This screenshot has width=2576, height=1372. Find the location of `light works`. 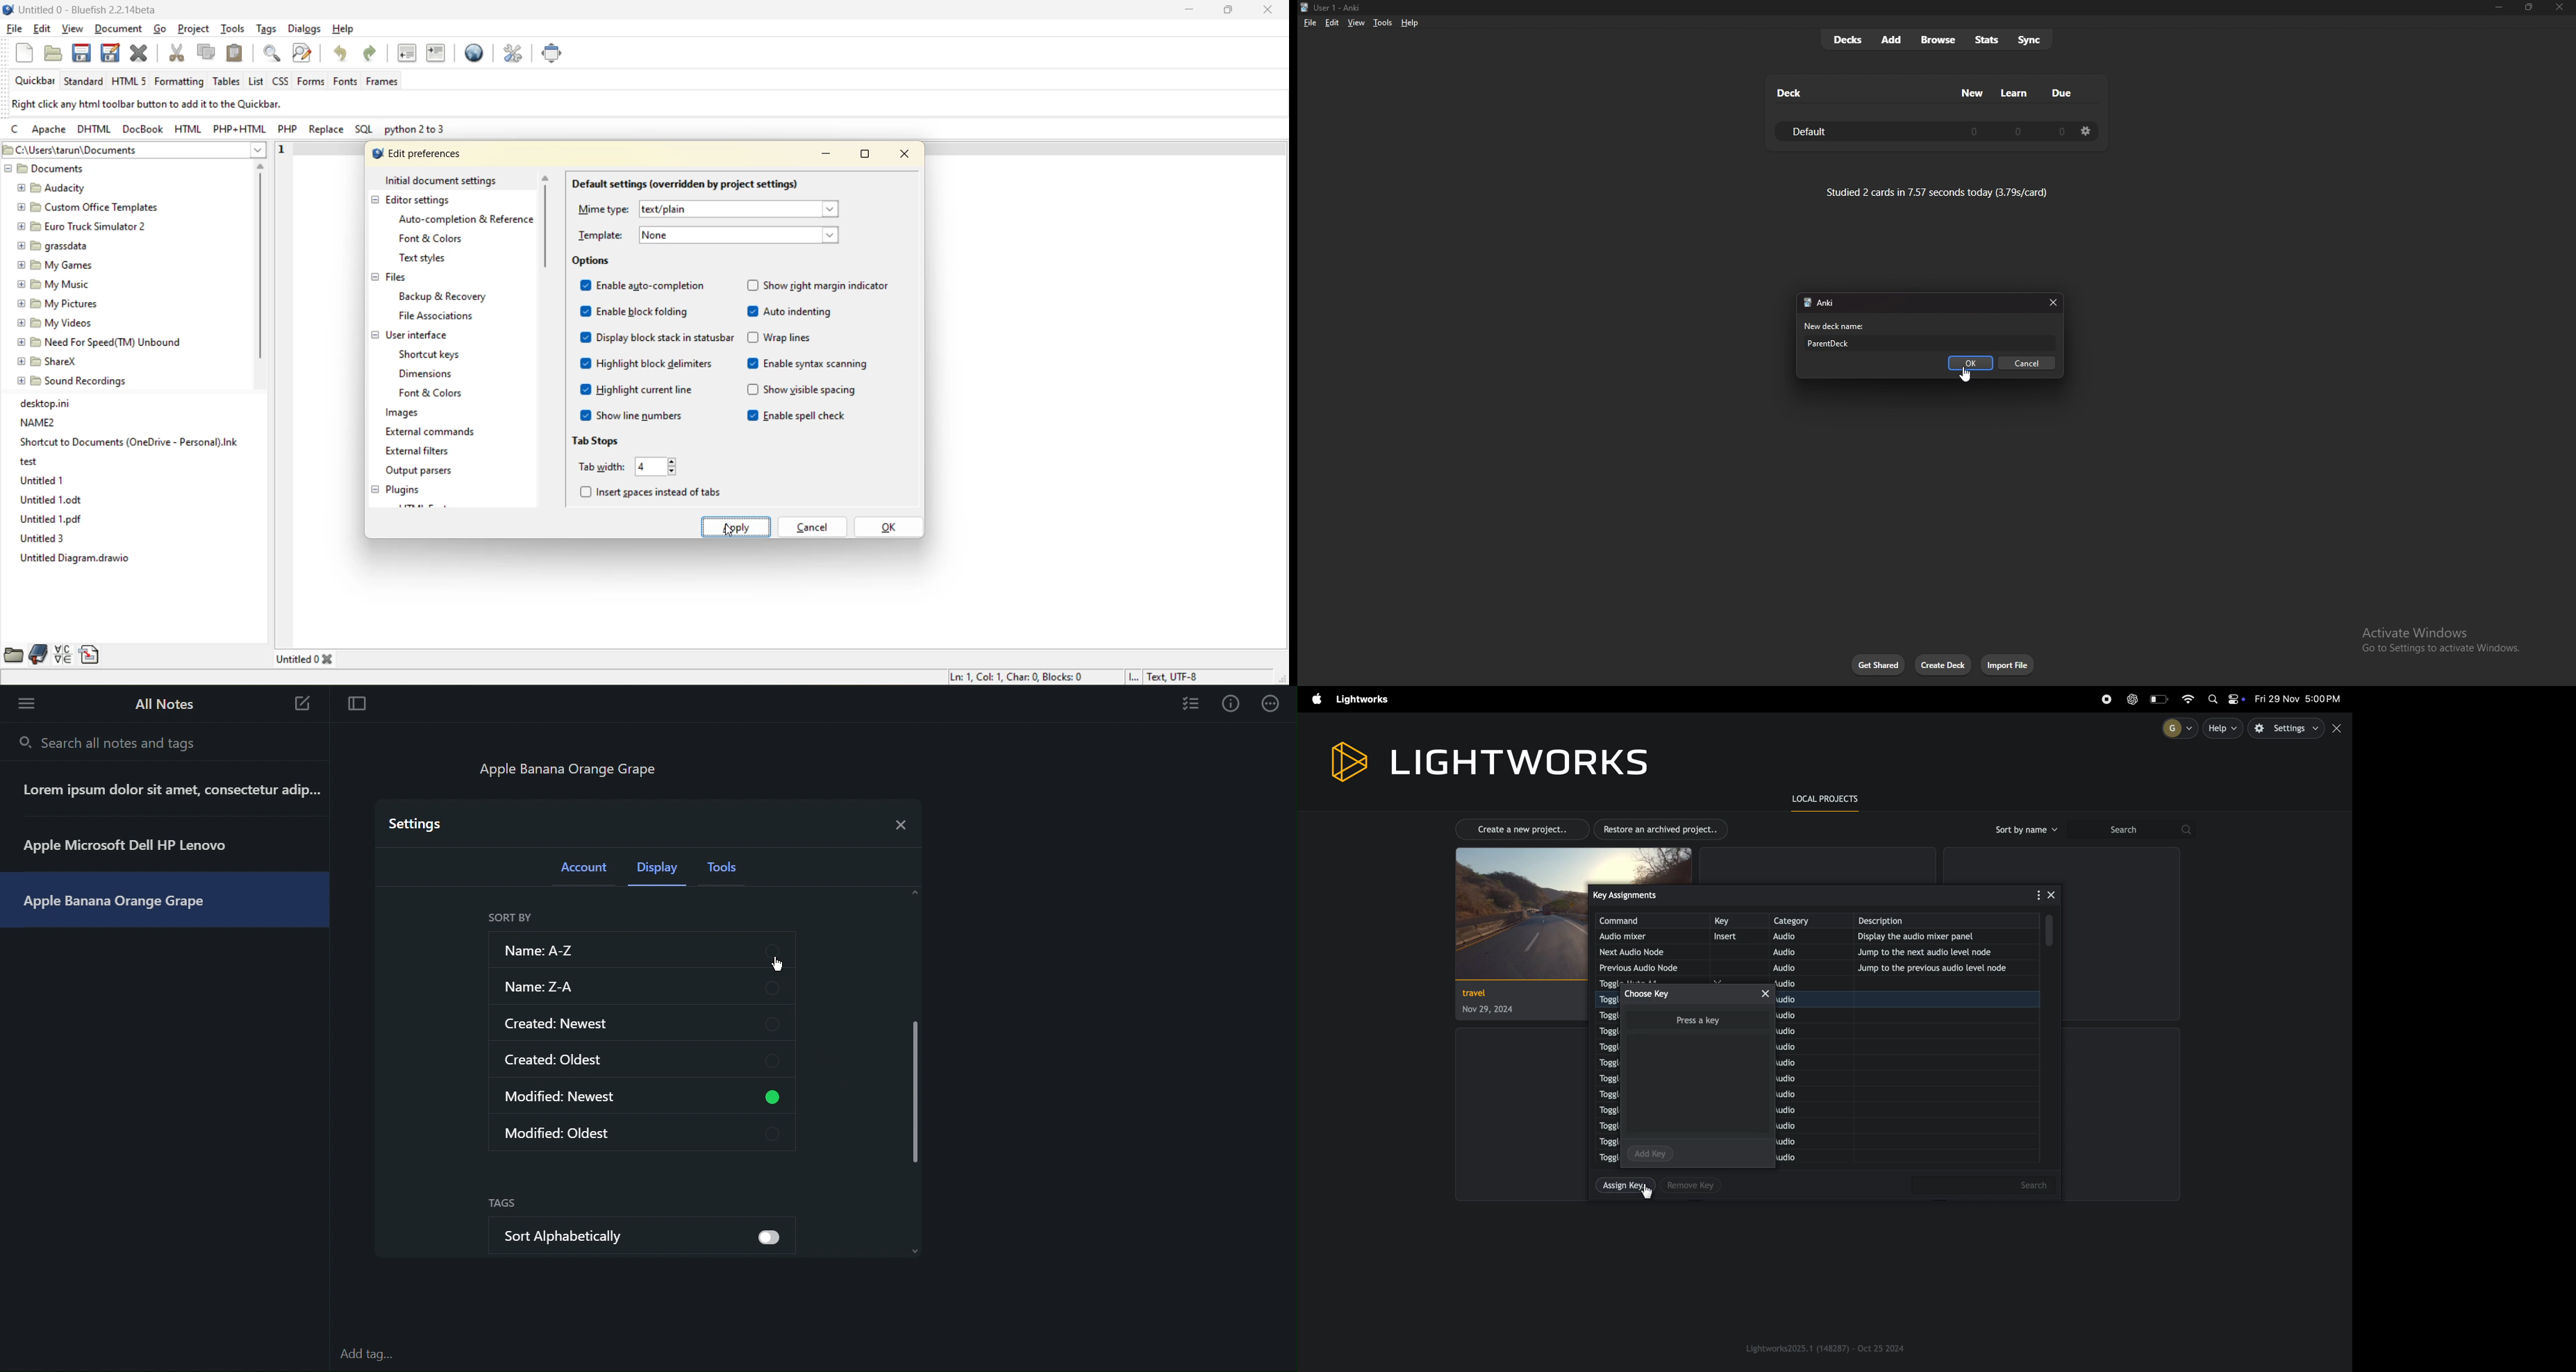

light works is located at coordinates (1365, 700).